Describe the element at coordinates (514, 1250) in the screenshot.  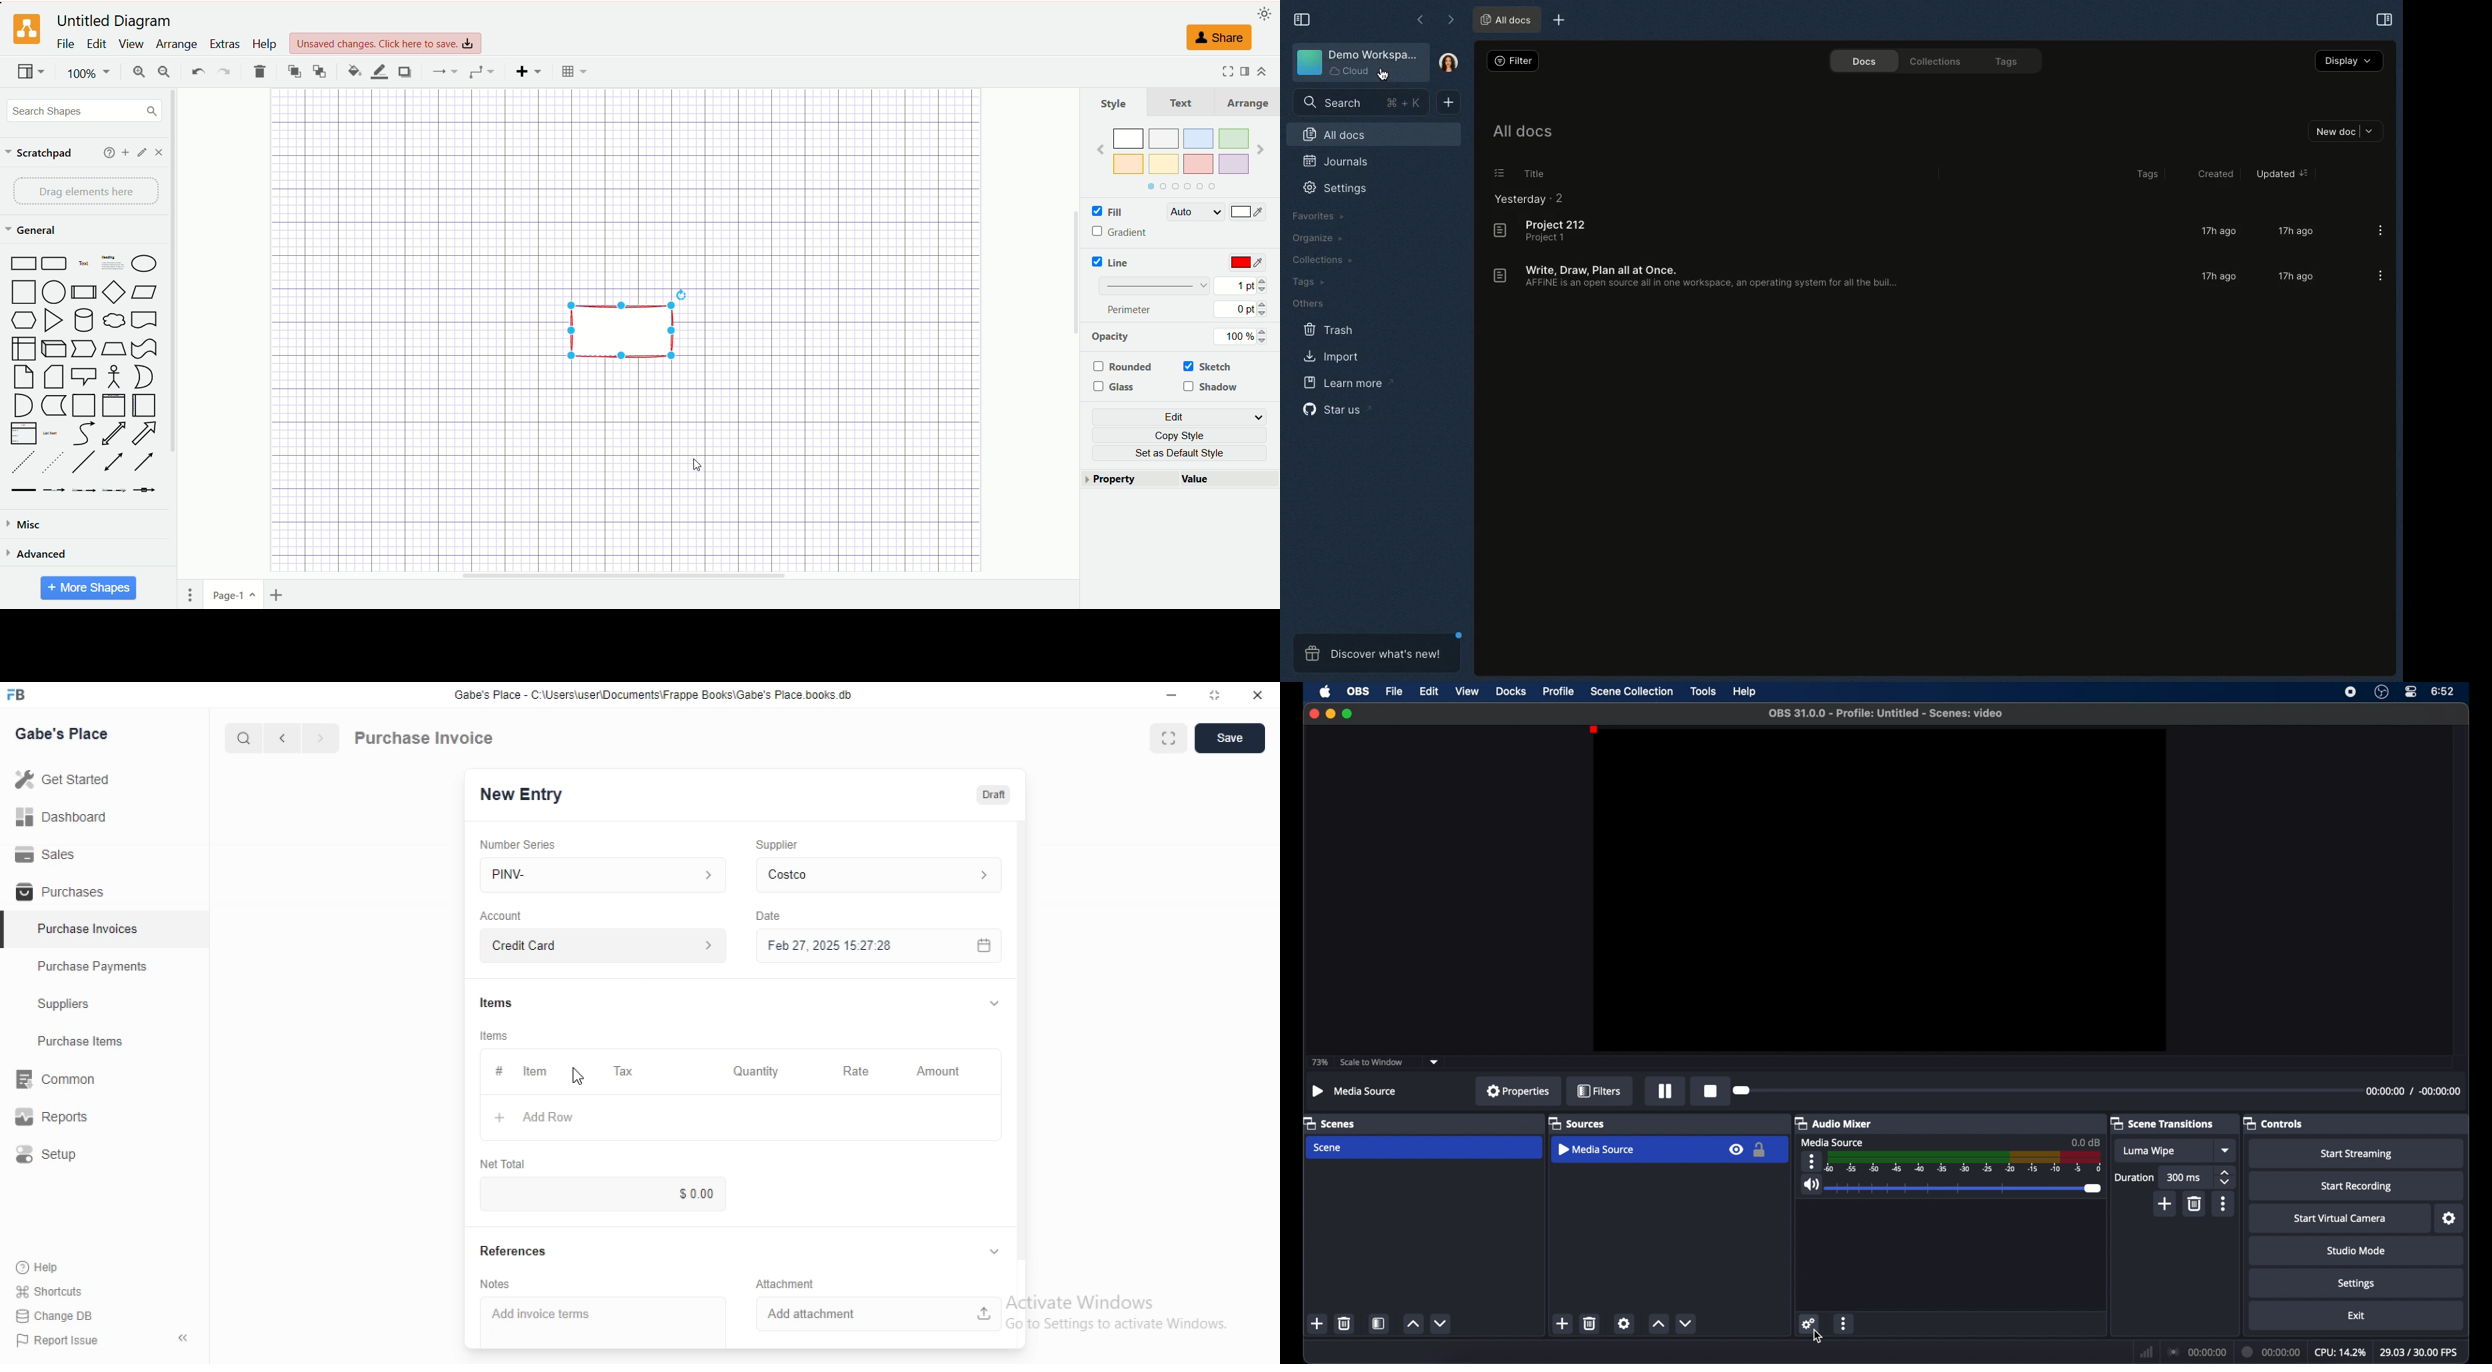
I see `References` at that location.